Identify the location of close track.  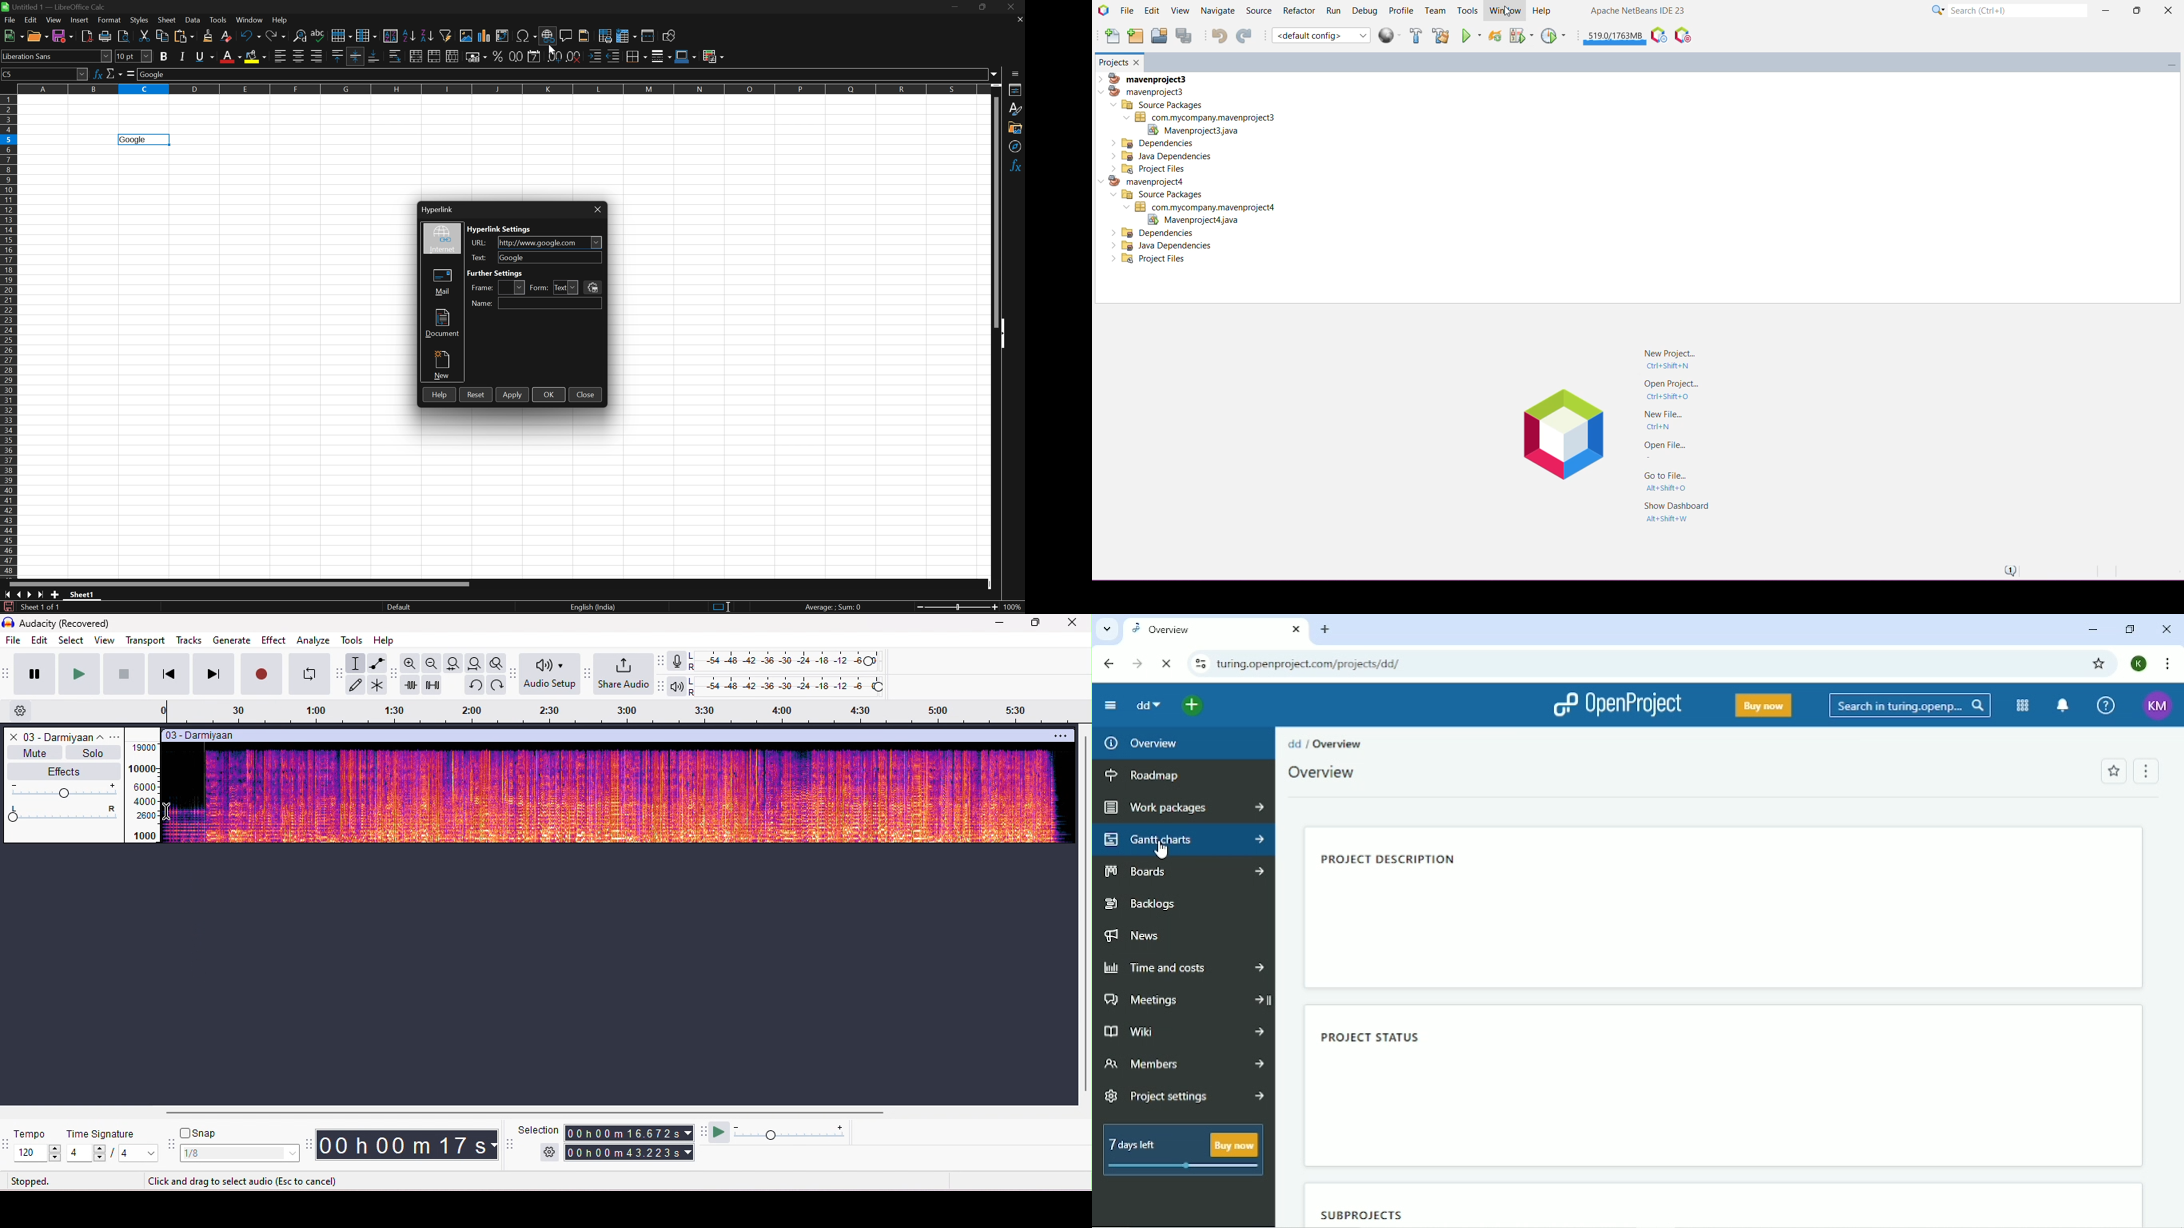
(12, 736).